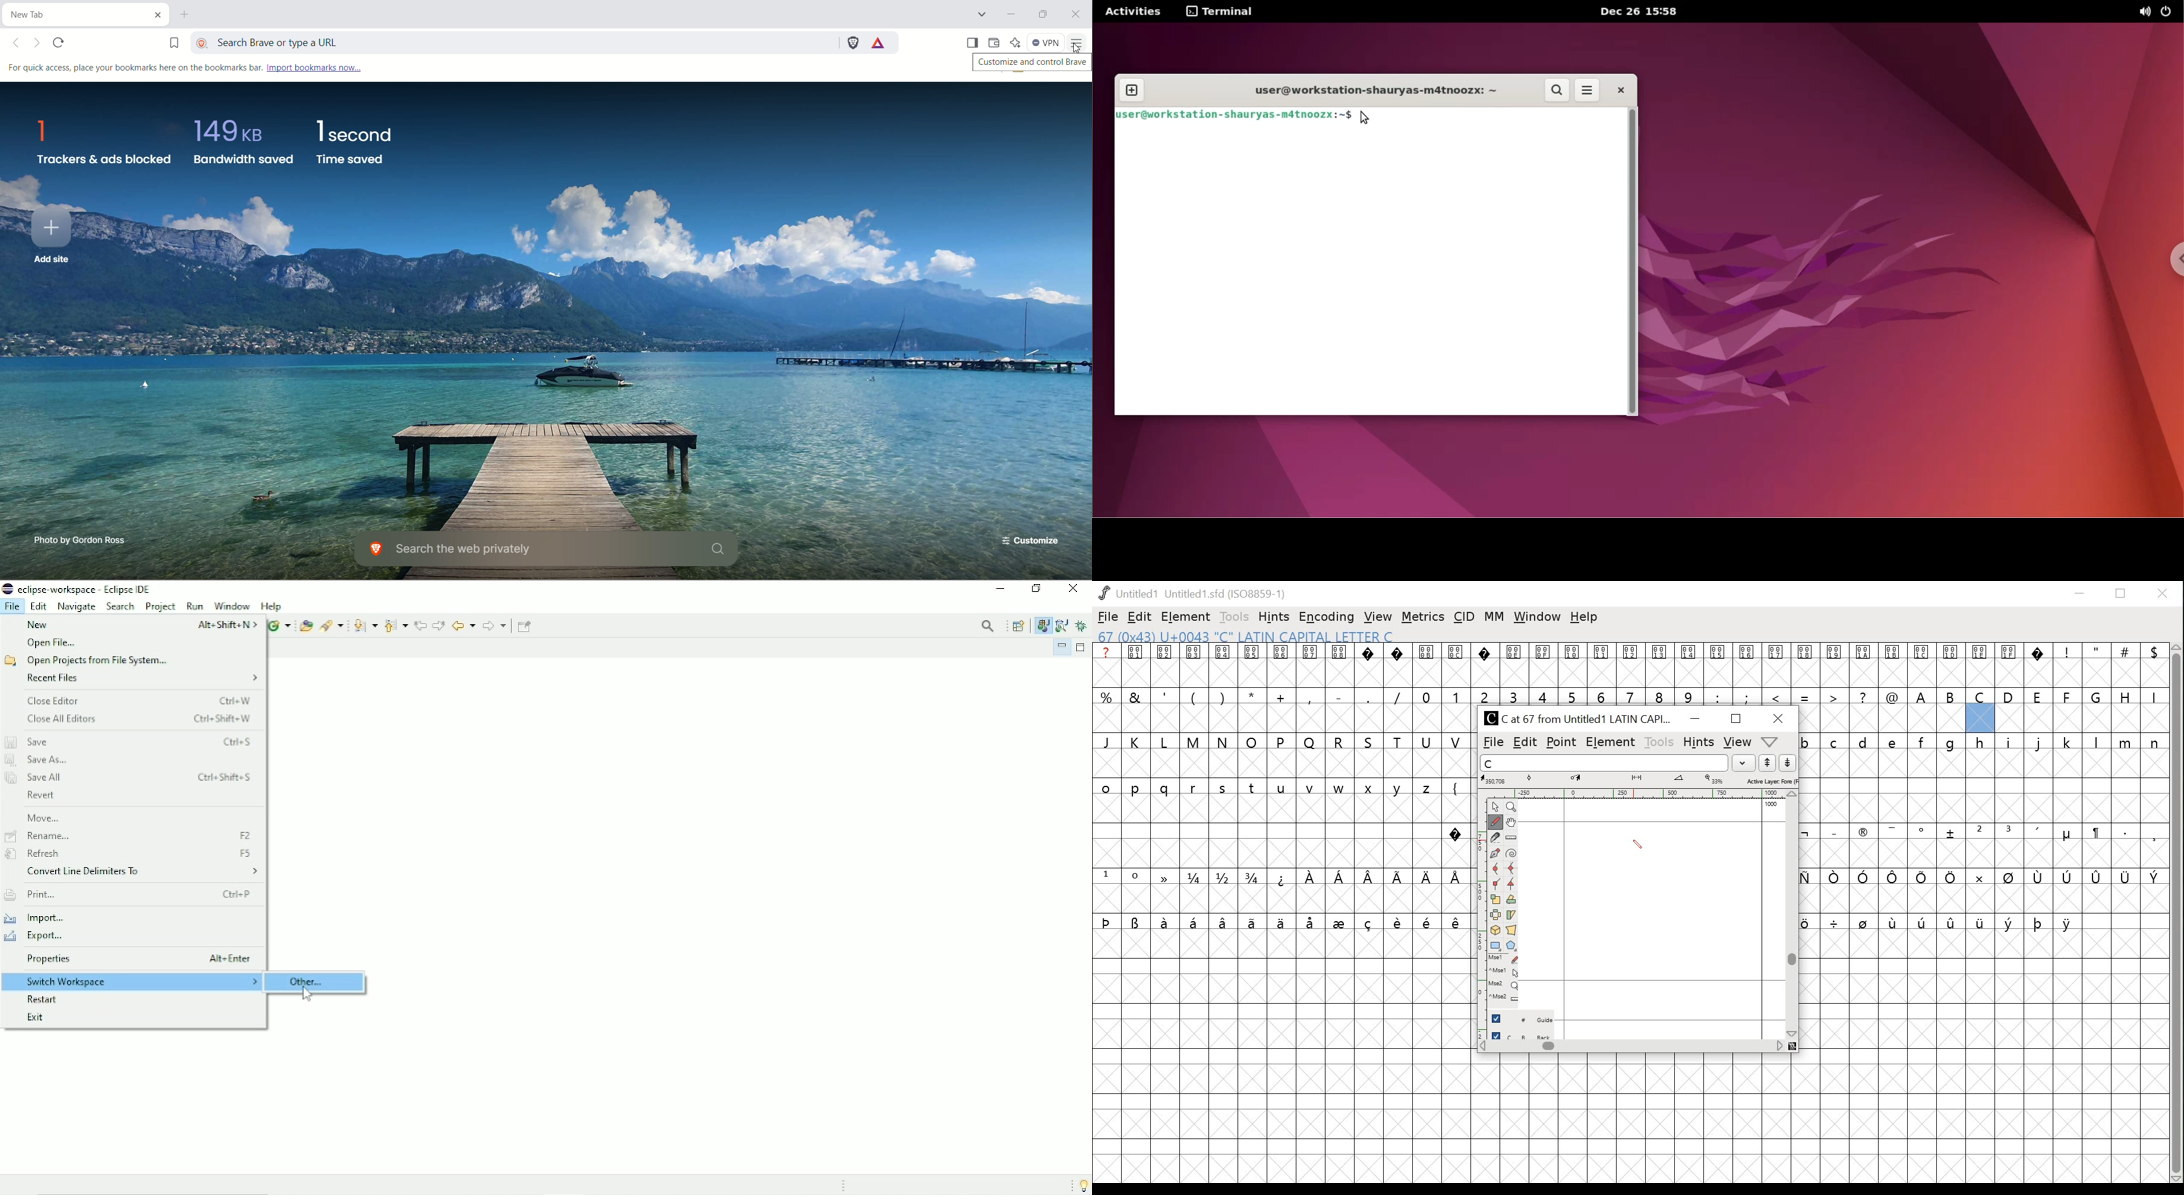 This screenshot has width=2184, height=1204. What do you see at coordinates (1585, 618) in the screenshot?
I see `help` at bounding box center [1585, 618].